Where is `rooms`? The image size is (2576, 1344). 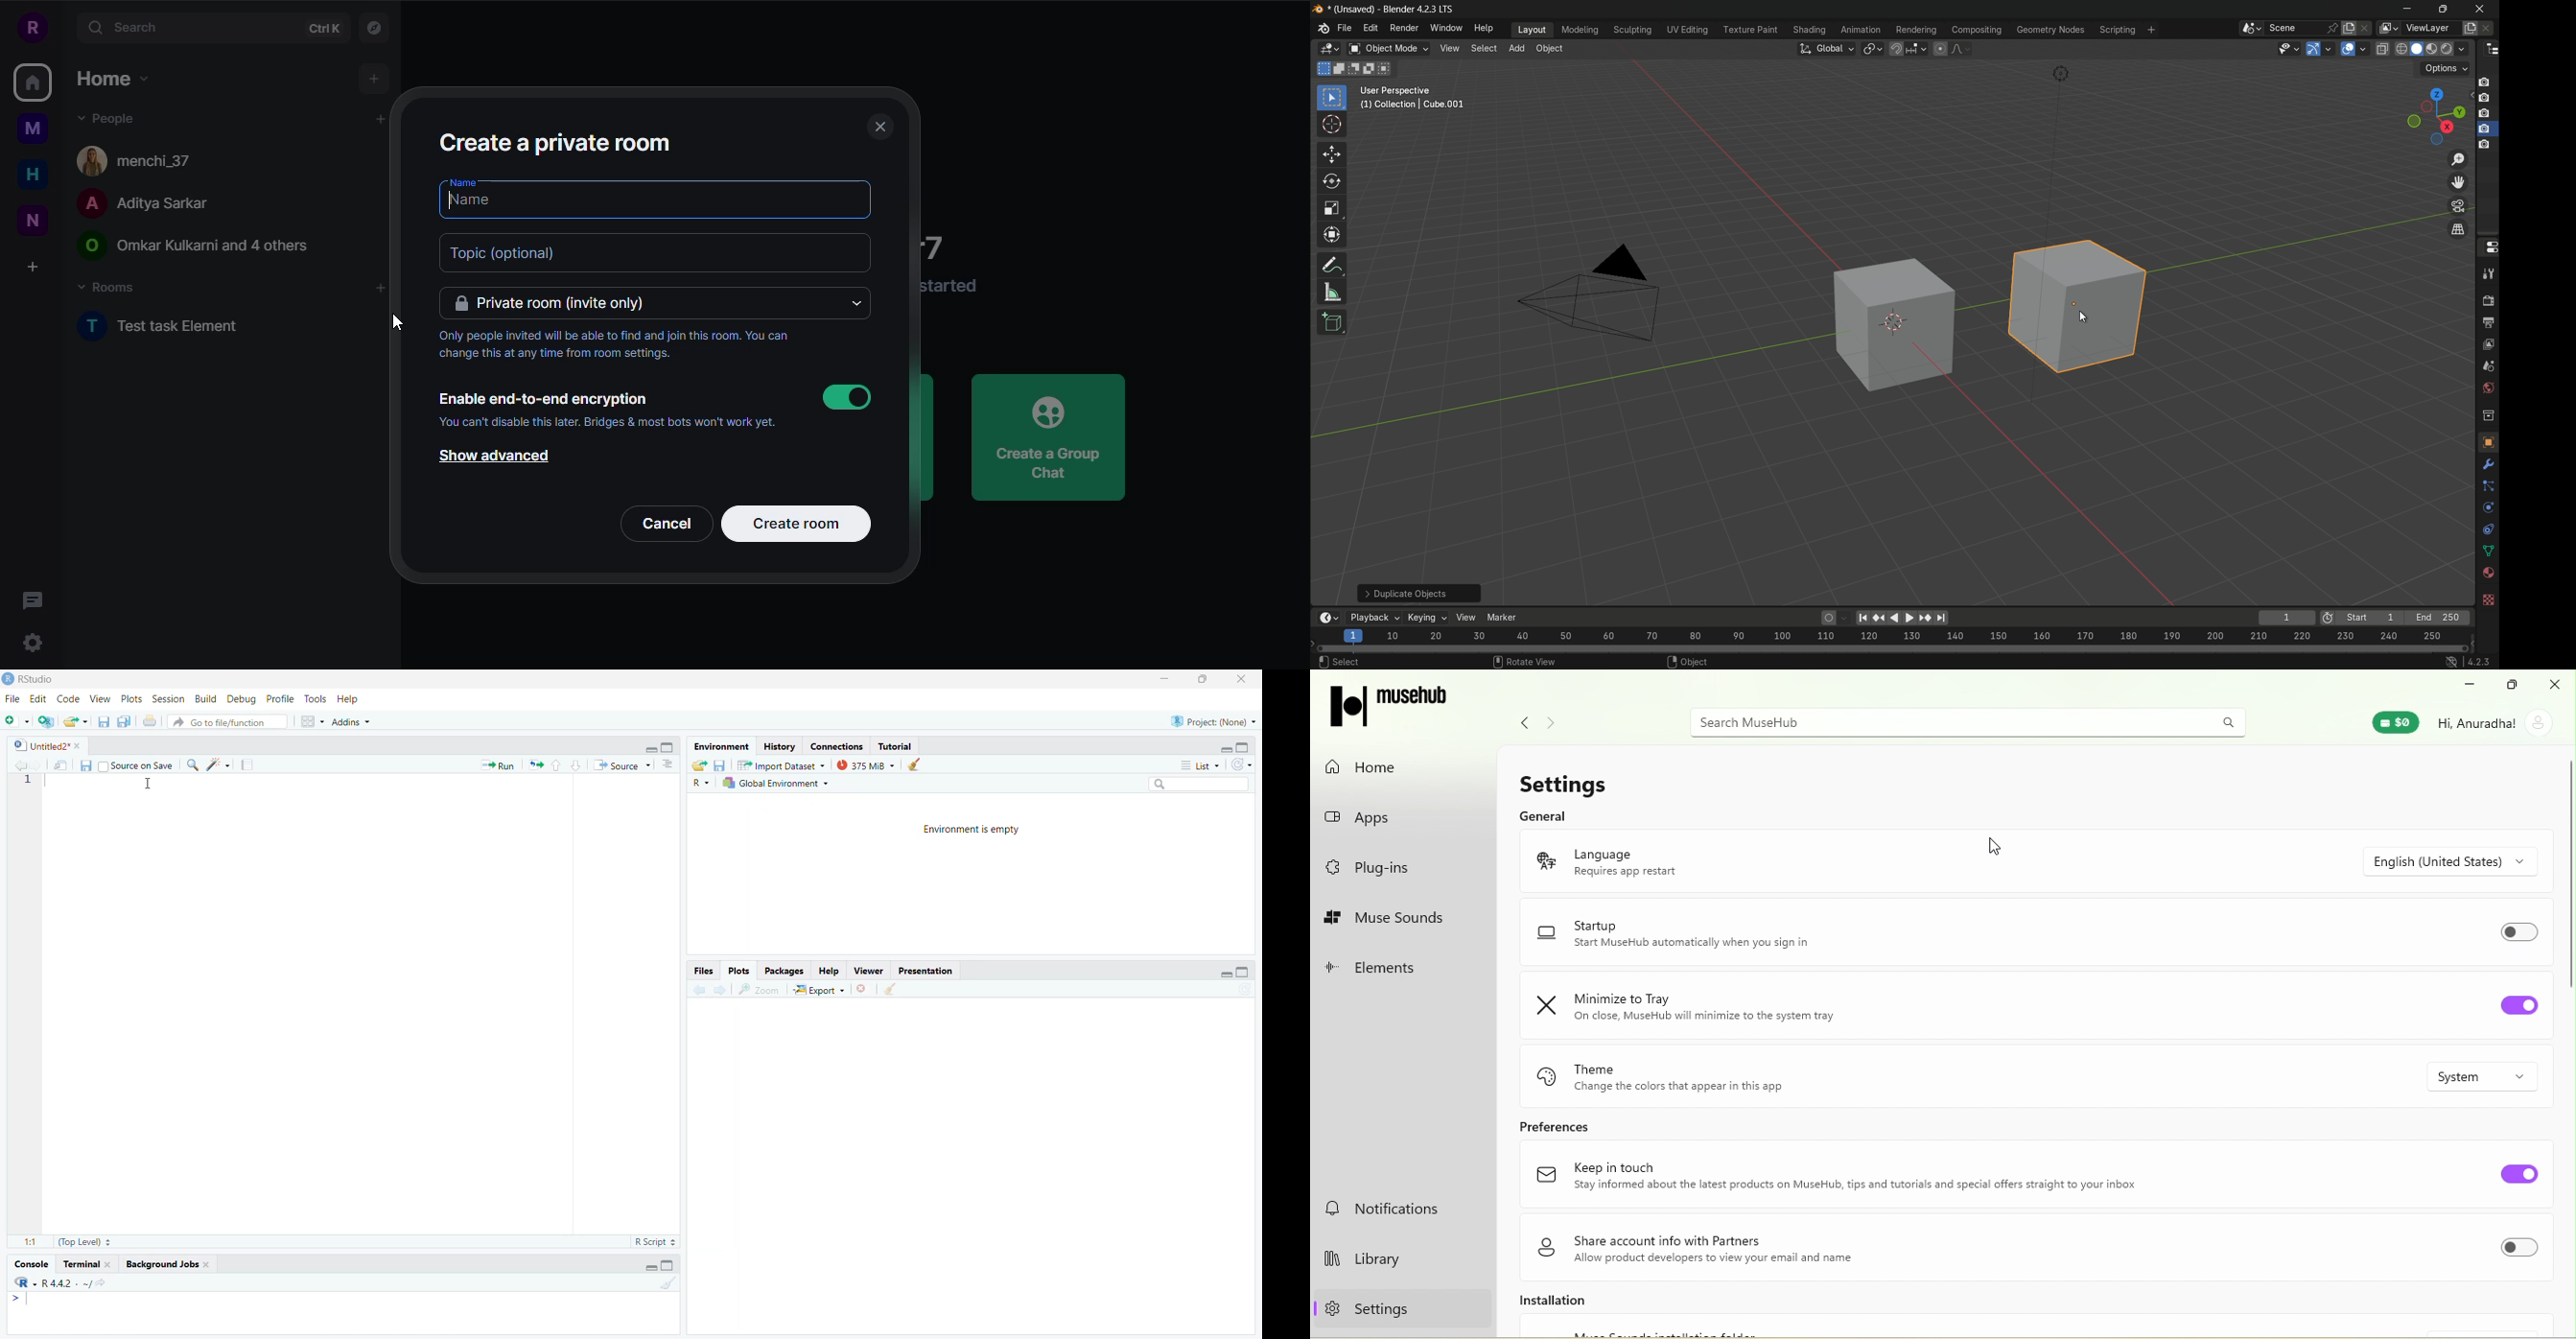 rooms is located at coordinates (108, 288).